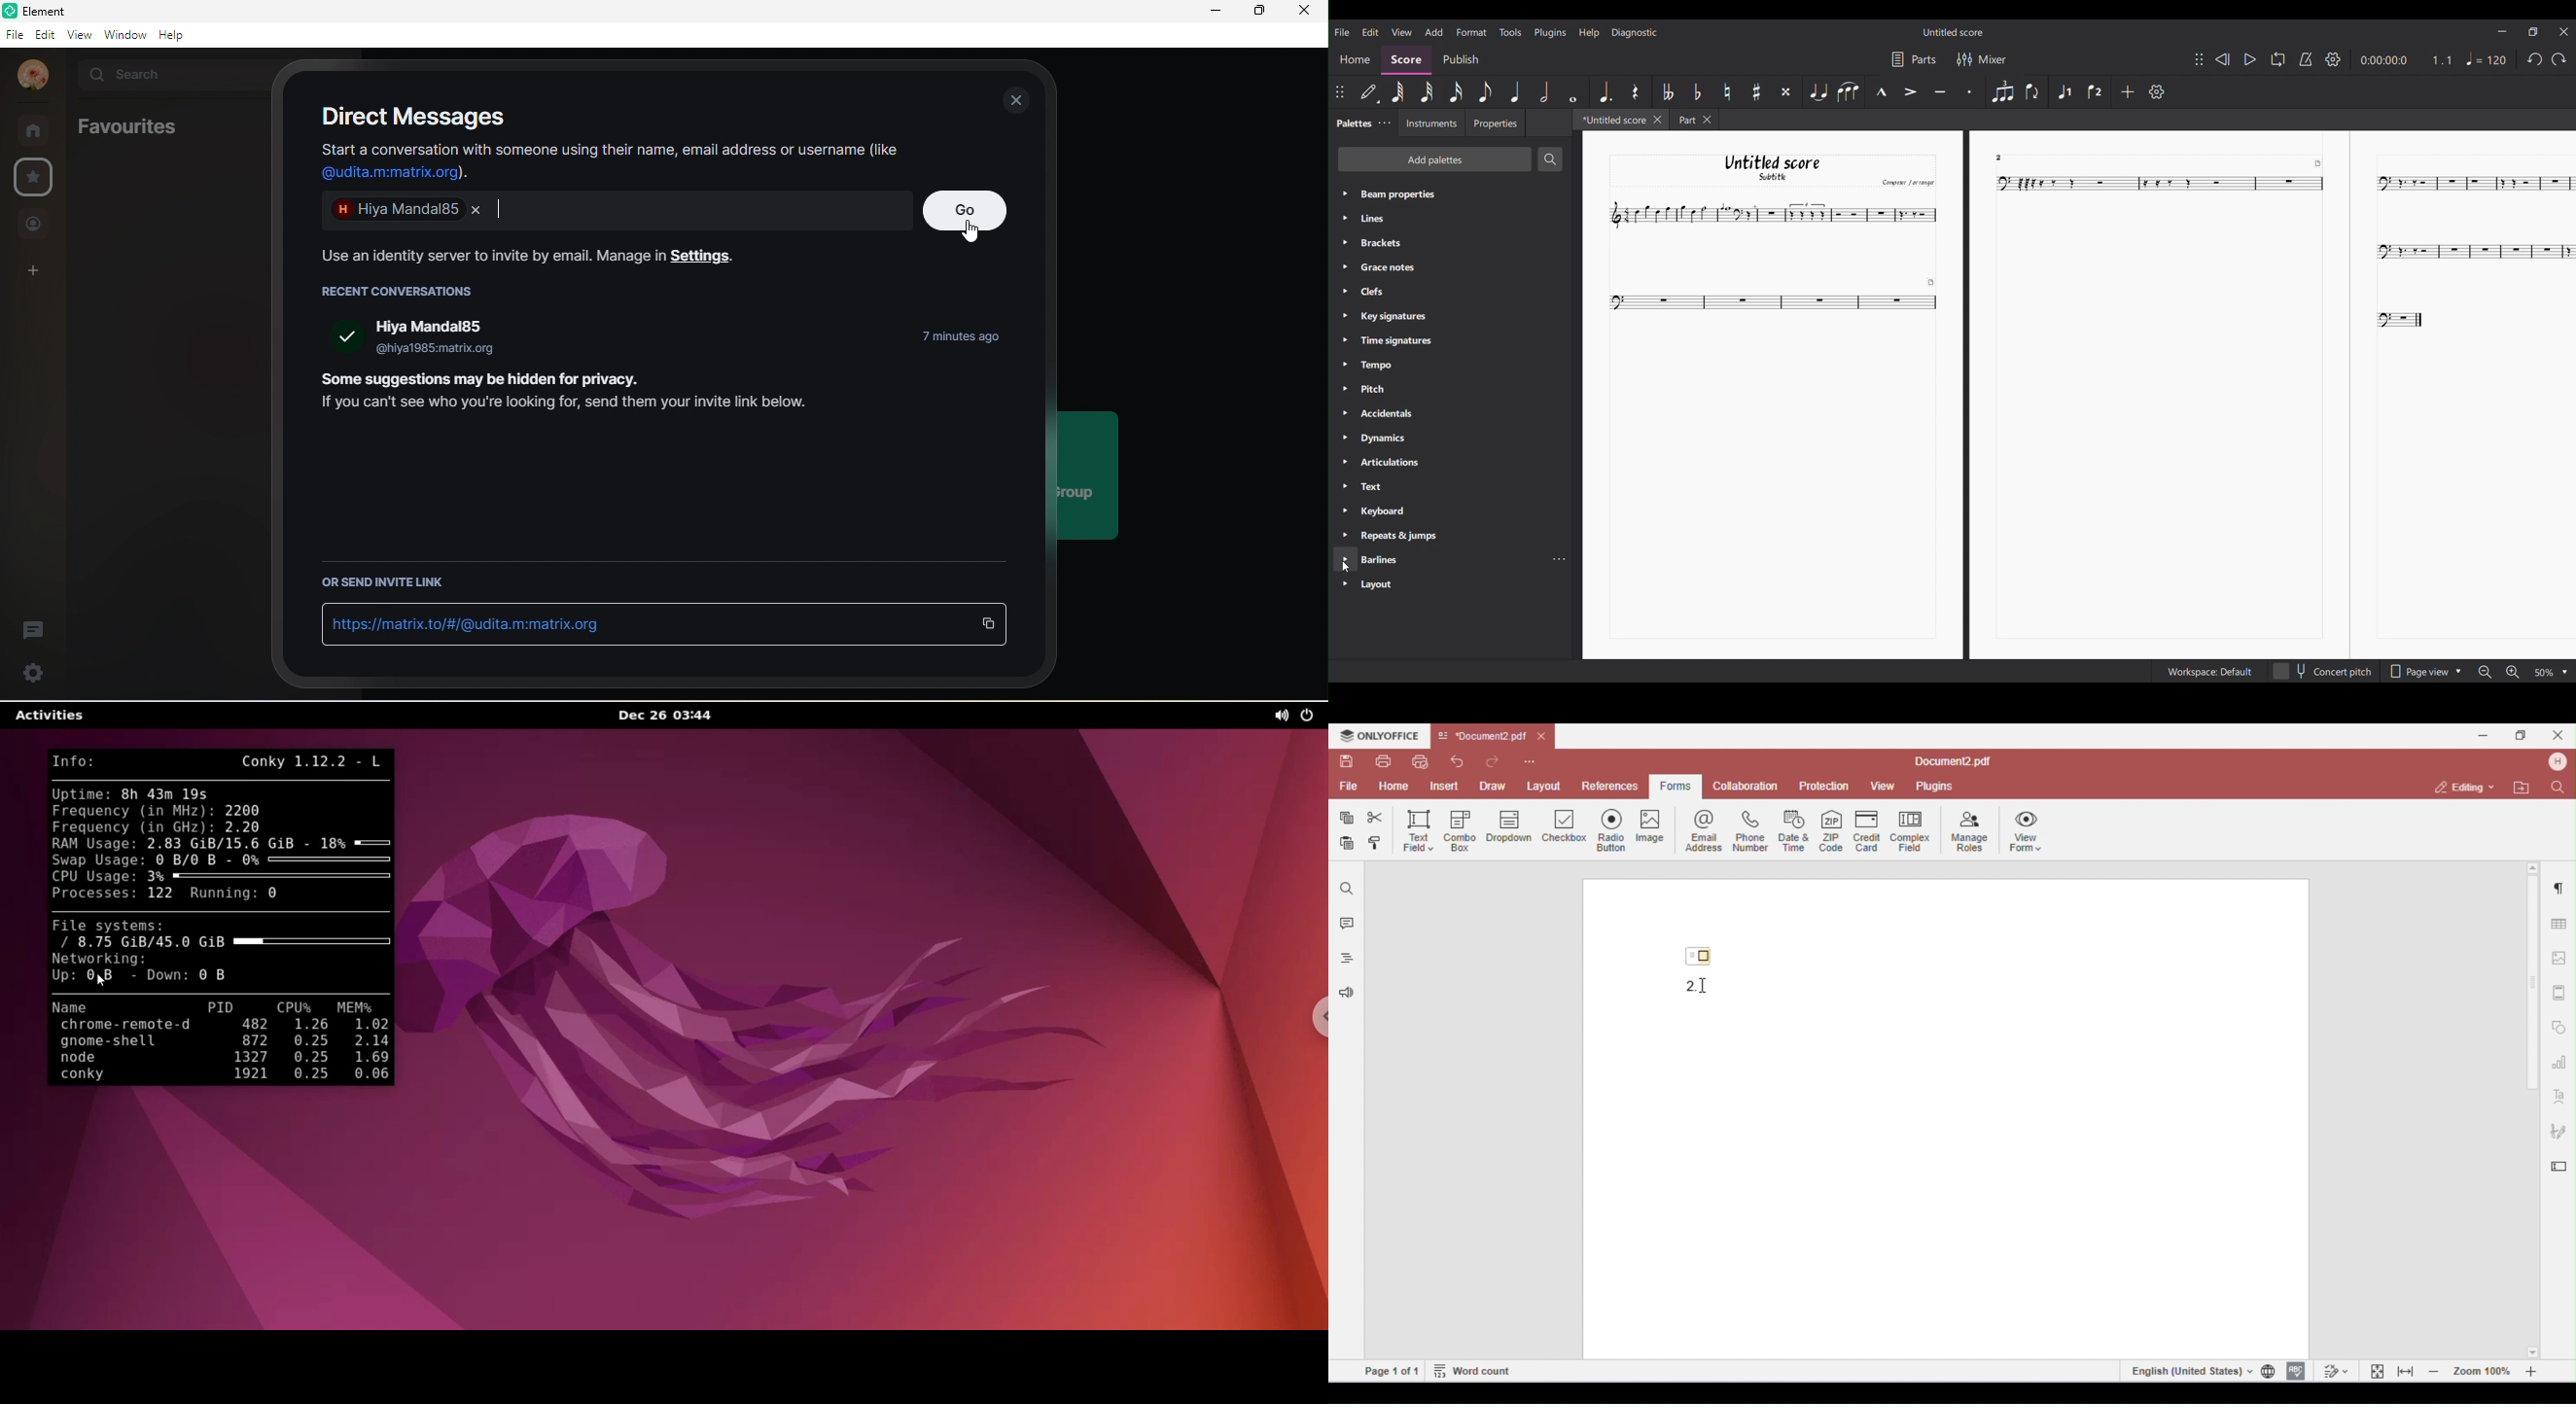 This screenshot has height=1428, width=2576. I want to click on Show in smaller tab, so click(2534, 32).